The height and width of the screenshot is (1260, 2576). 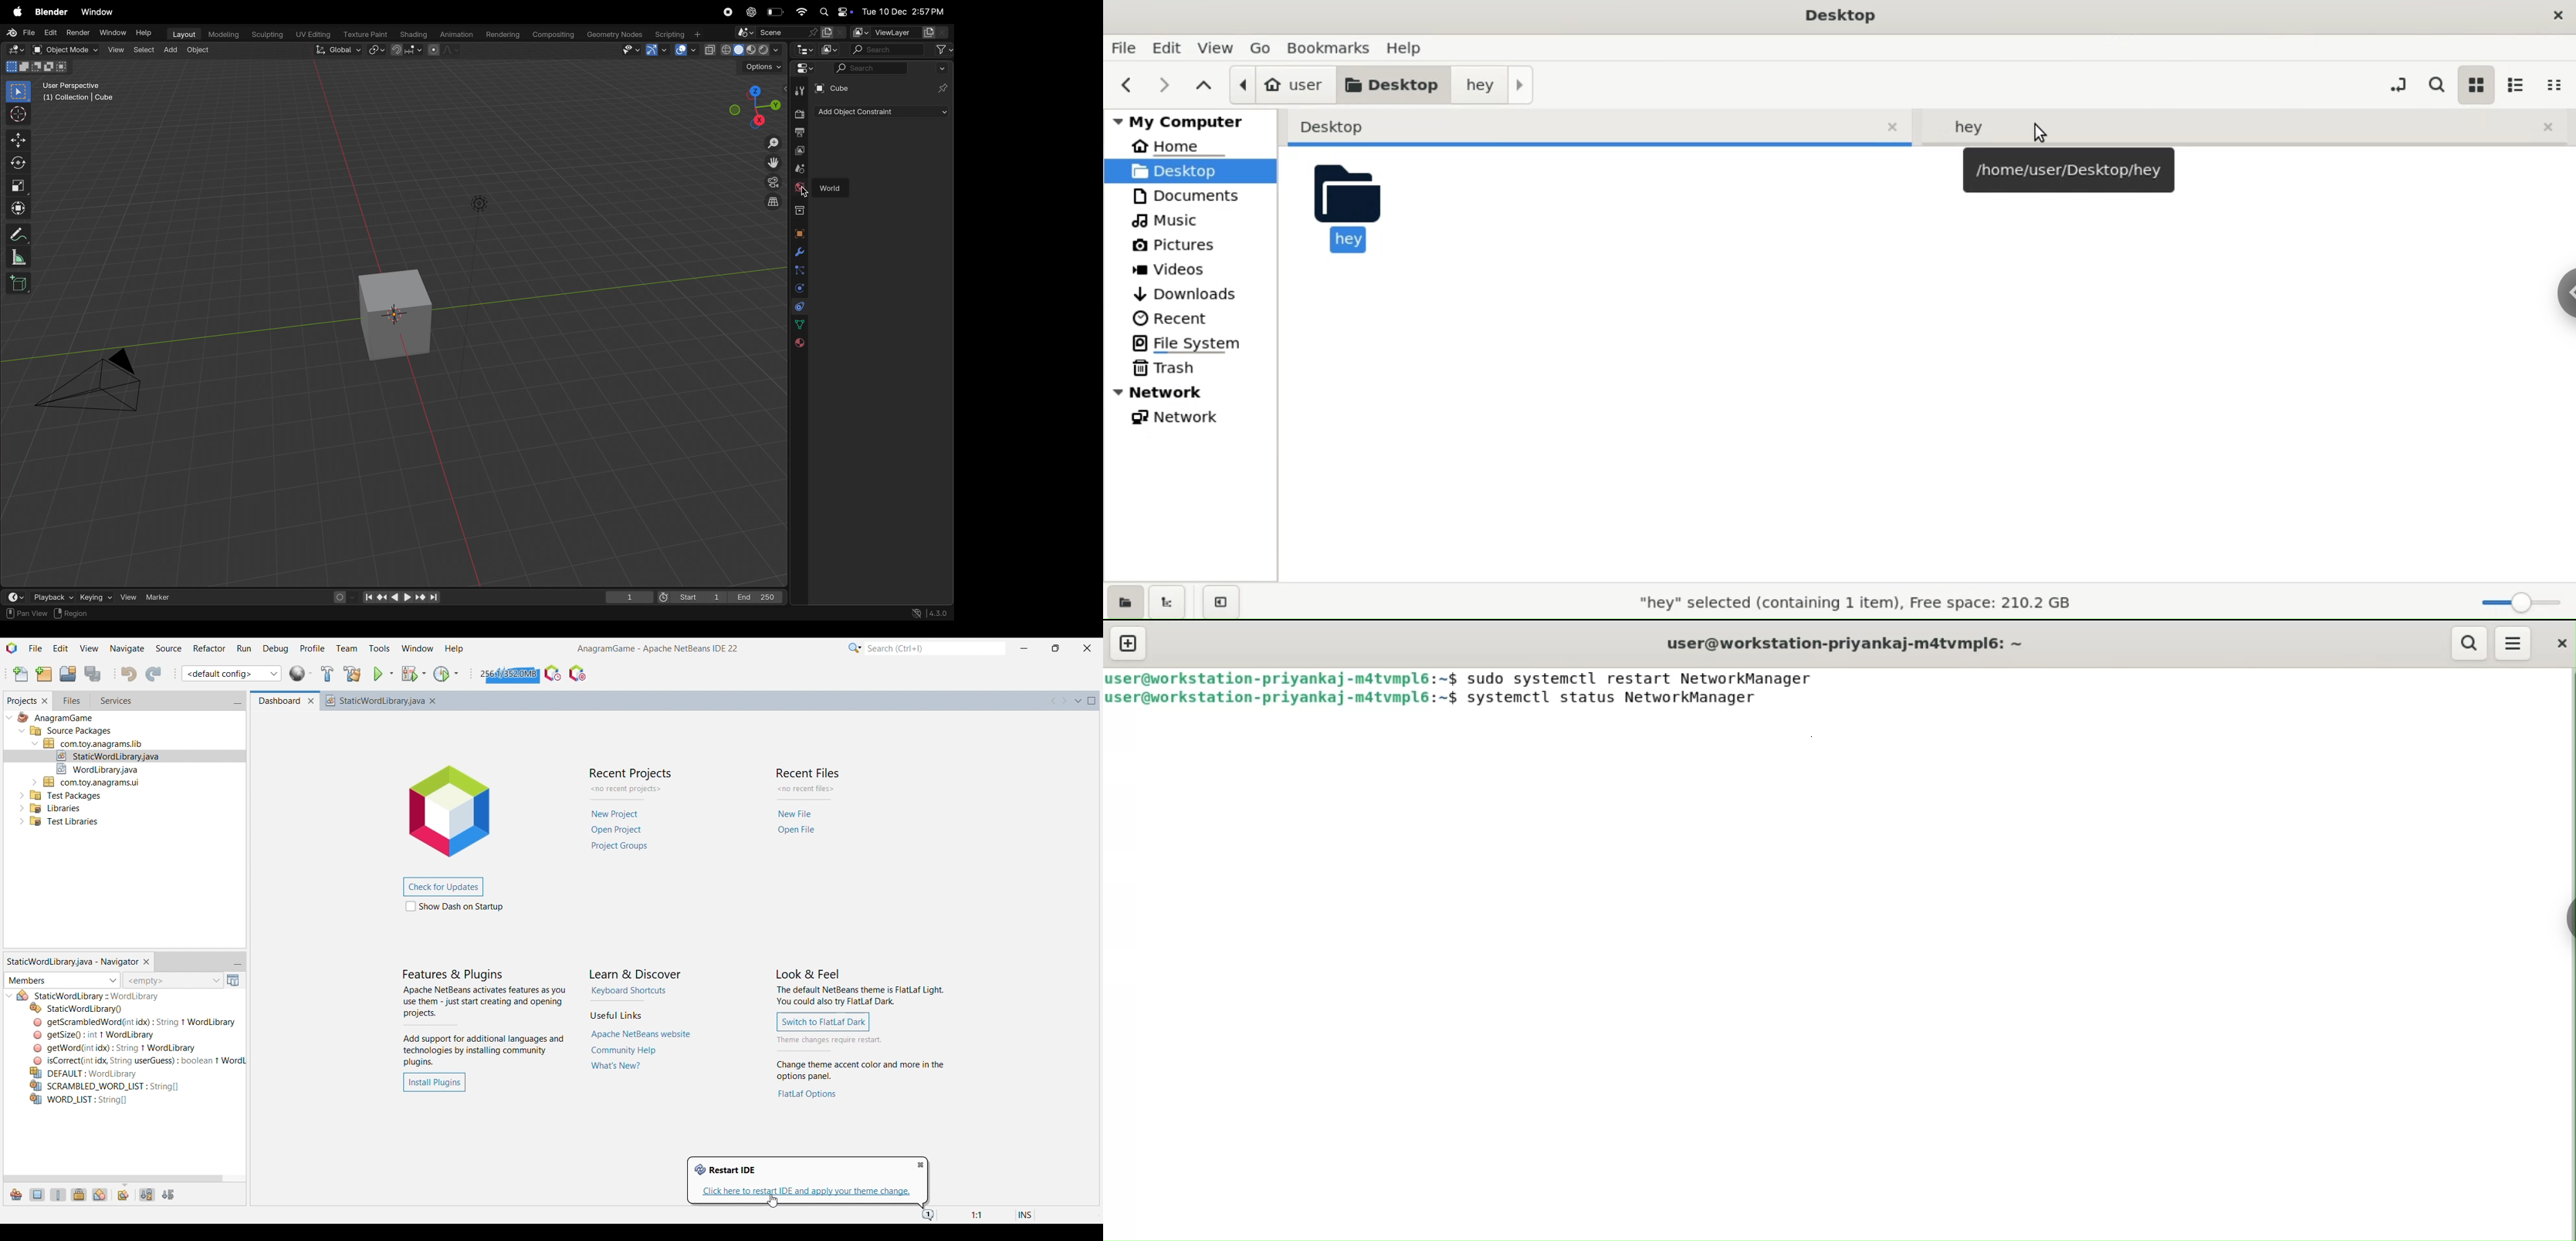 What do you see at coordinates (2395, 84) in the screenshot?
I see `toggle location entry` at bounding box center [2395, 84].